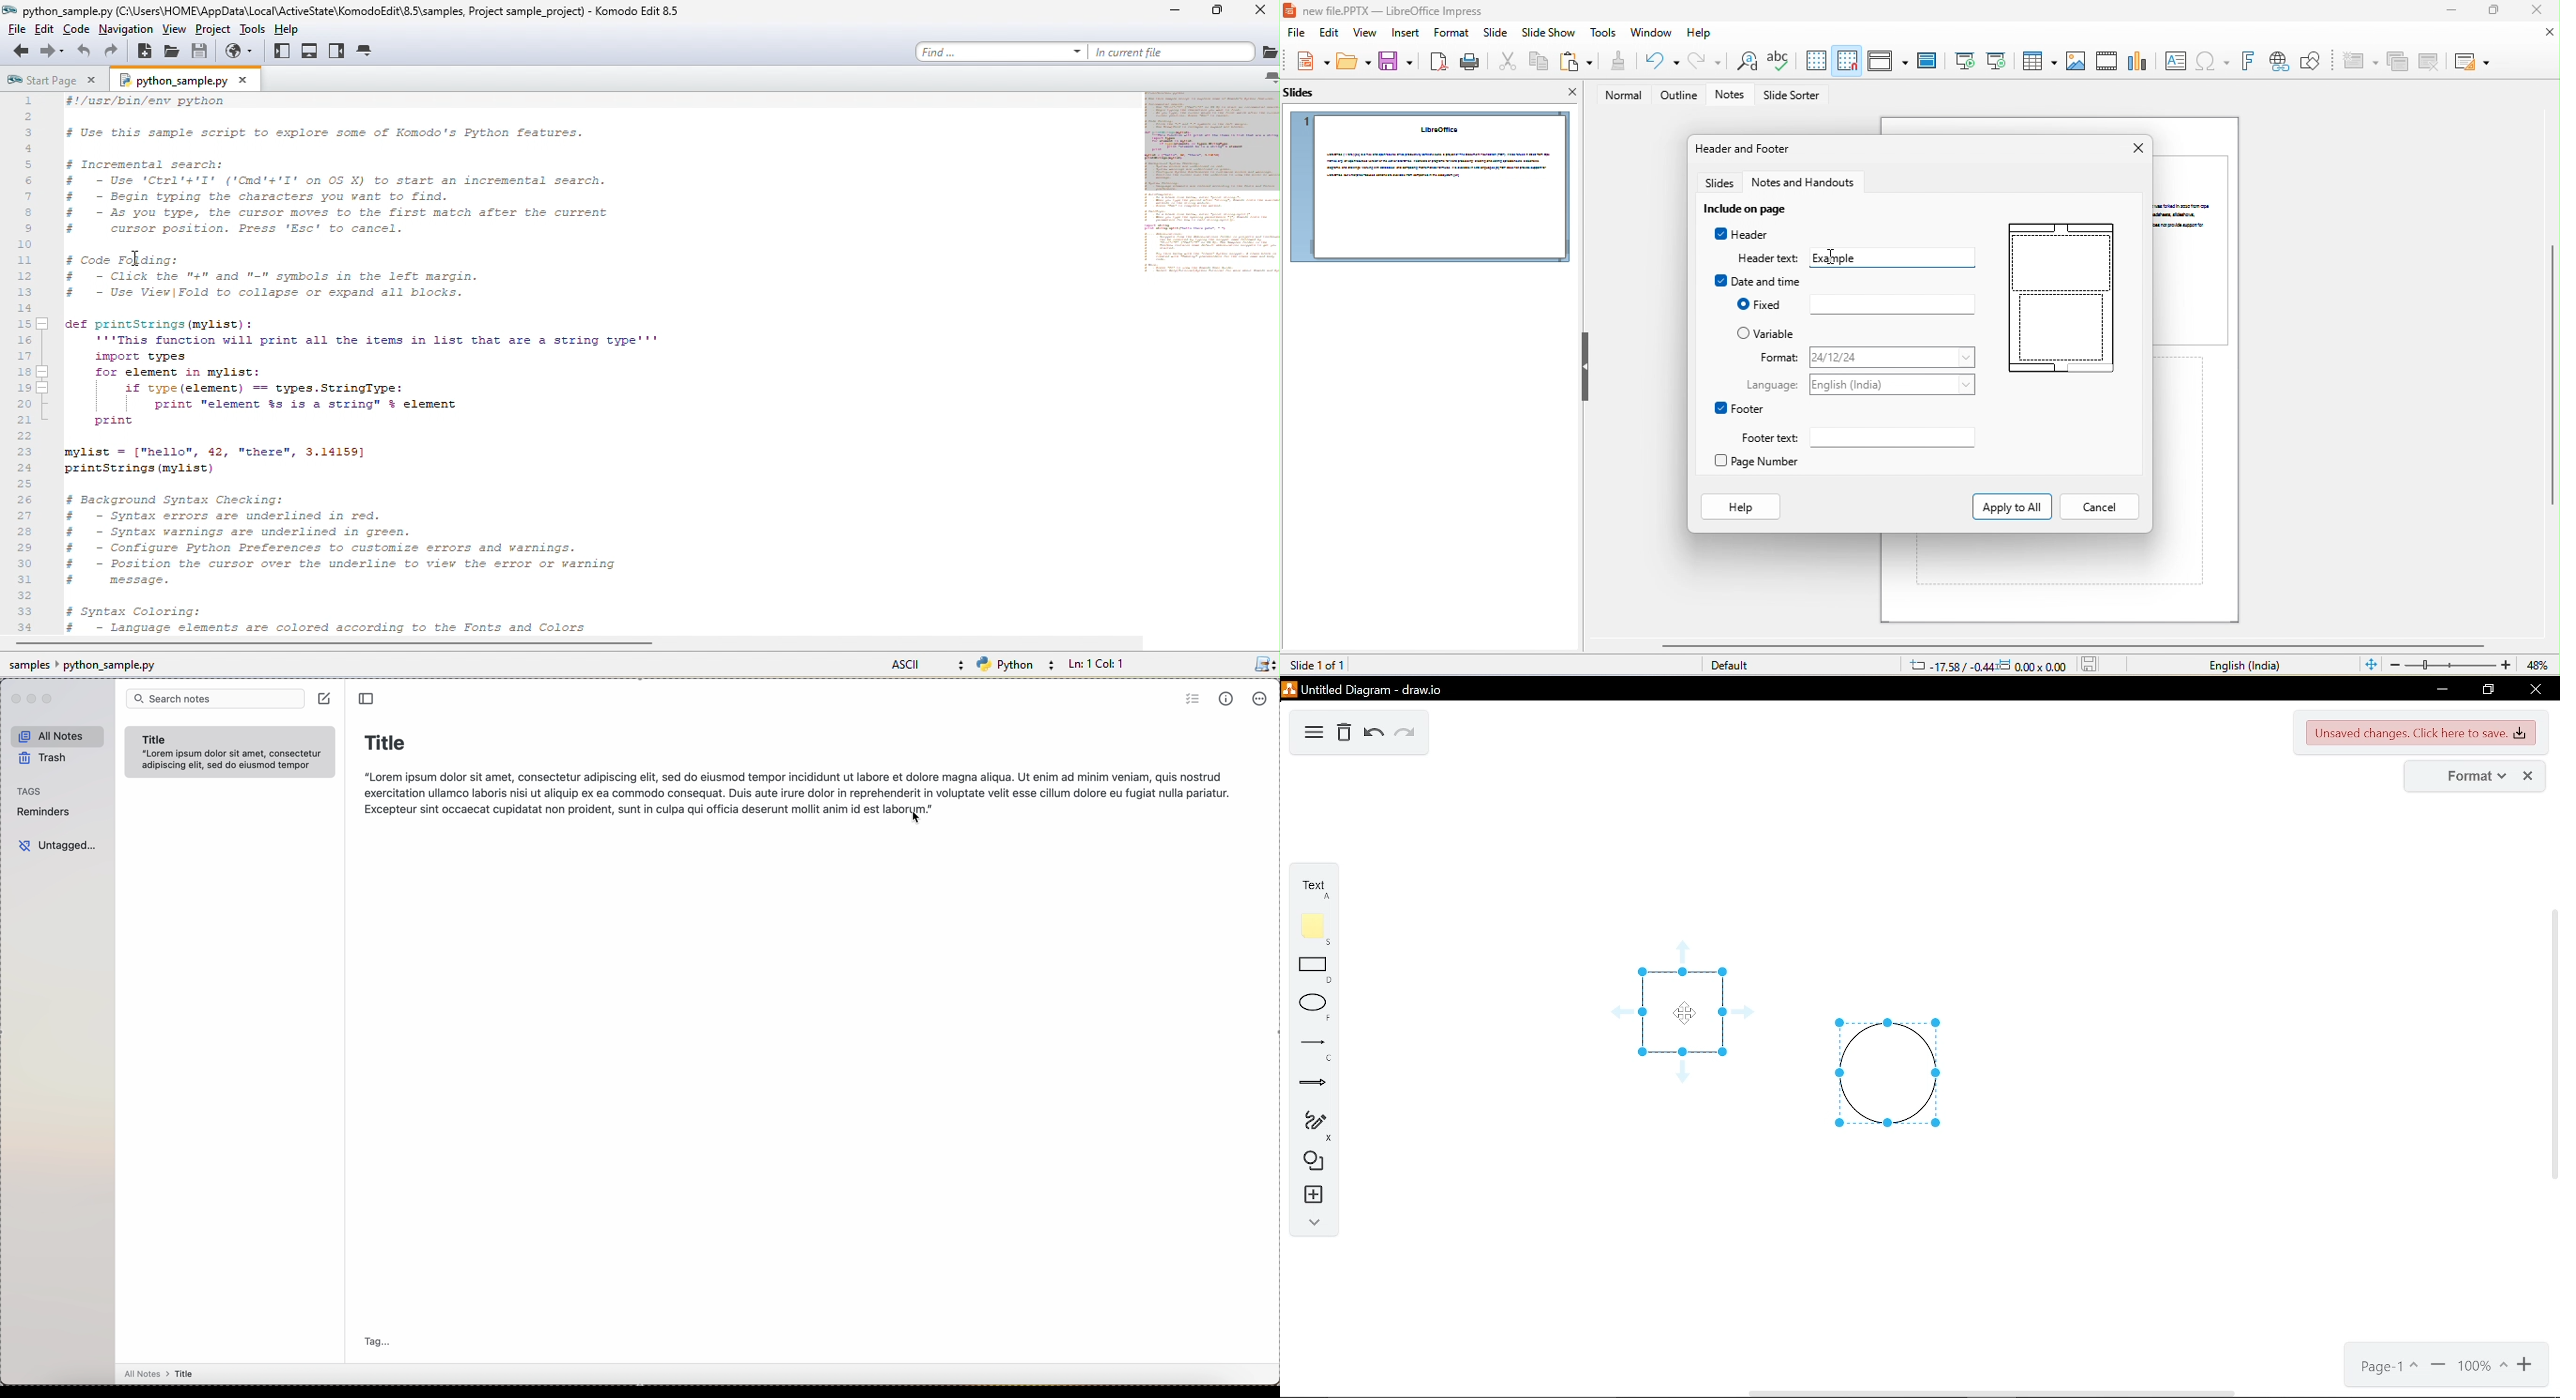 The width and height of the screenshot is (2576, 1400). I want to click on nevigation, so click(124, 32).